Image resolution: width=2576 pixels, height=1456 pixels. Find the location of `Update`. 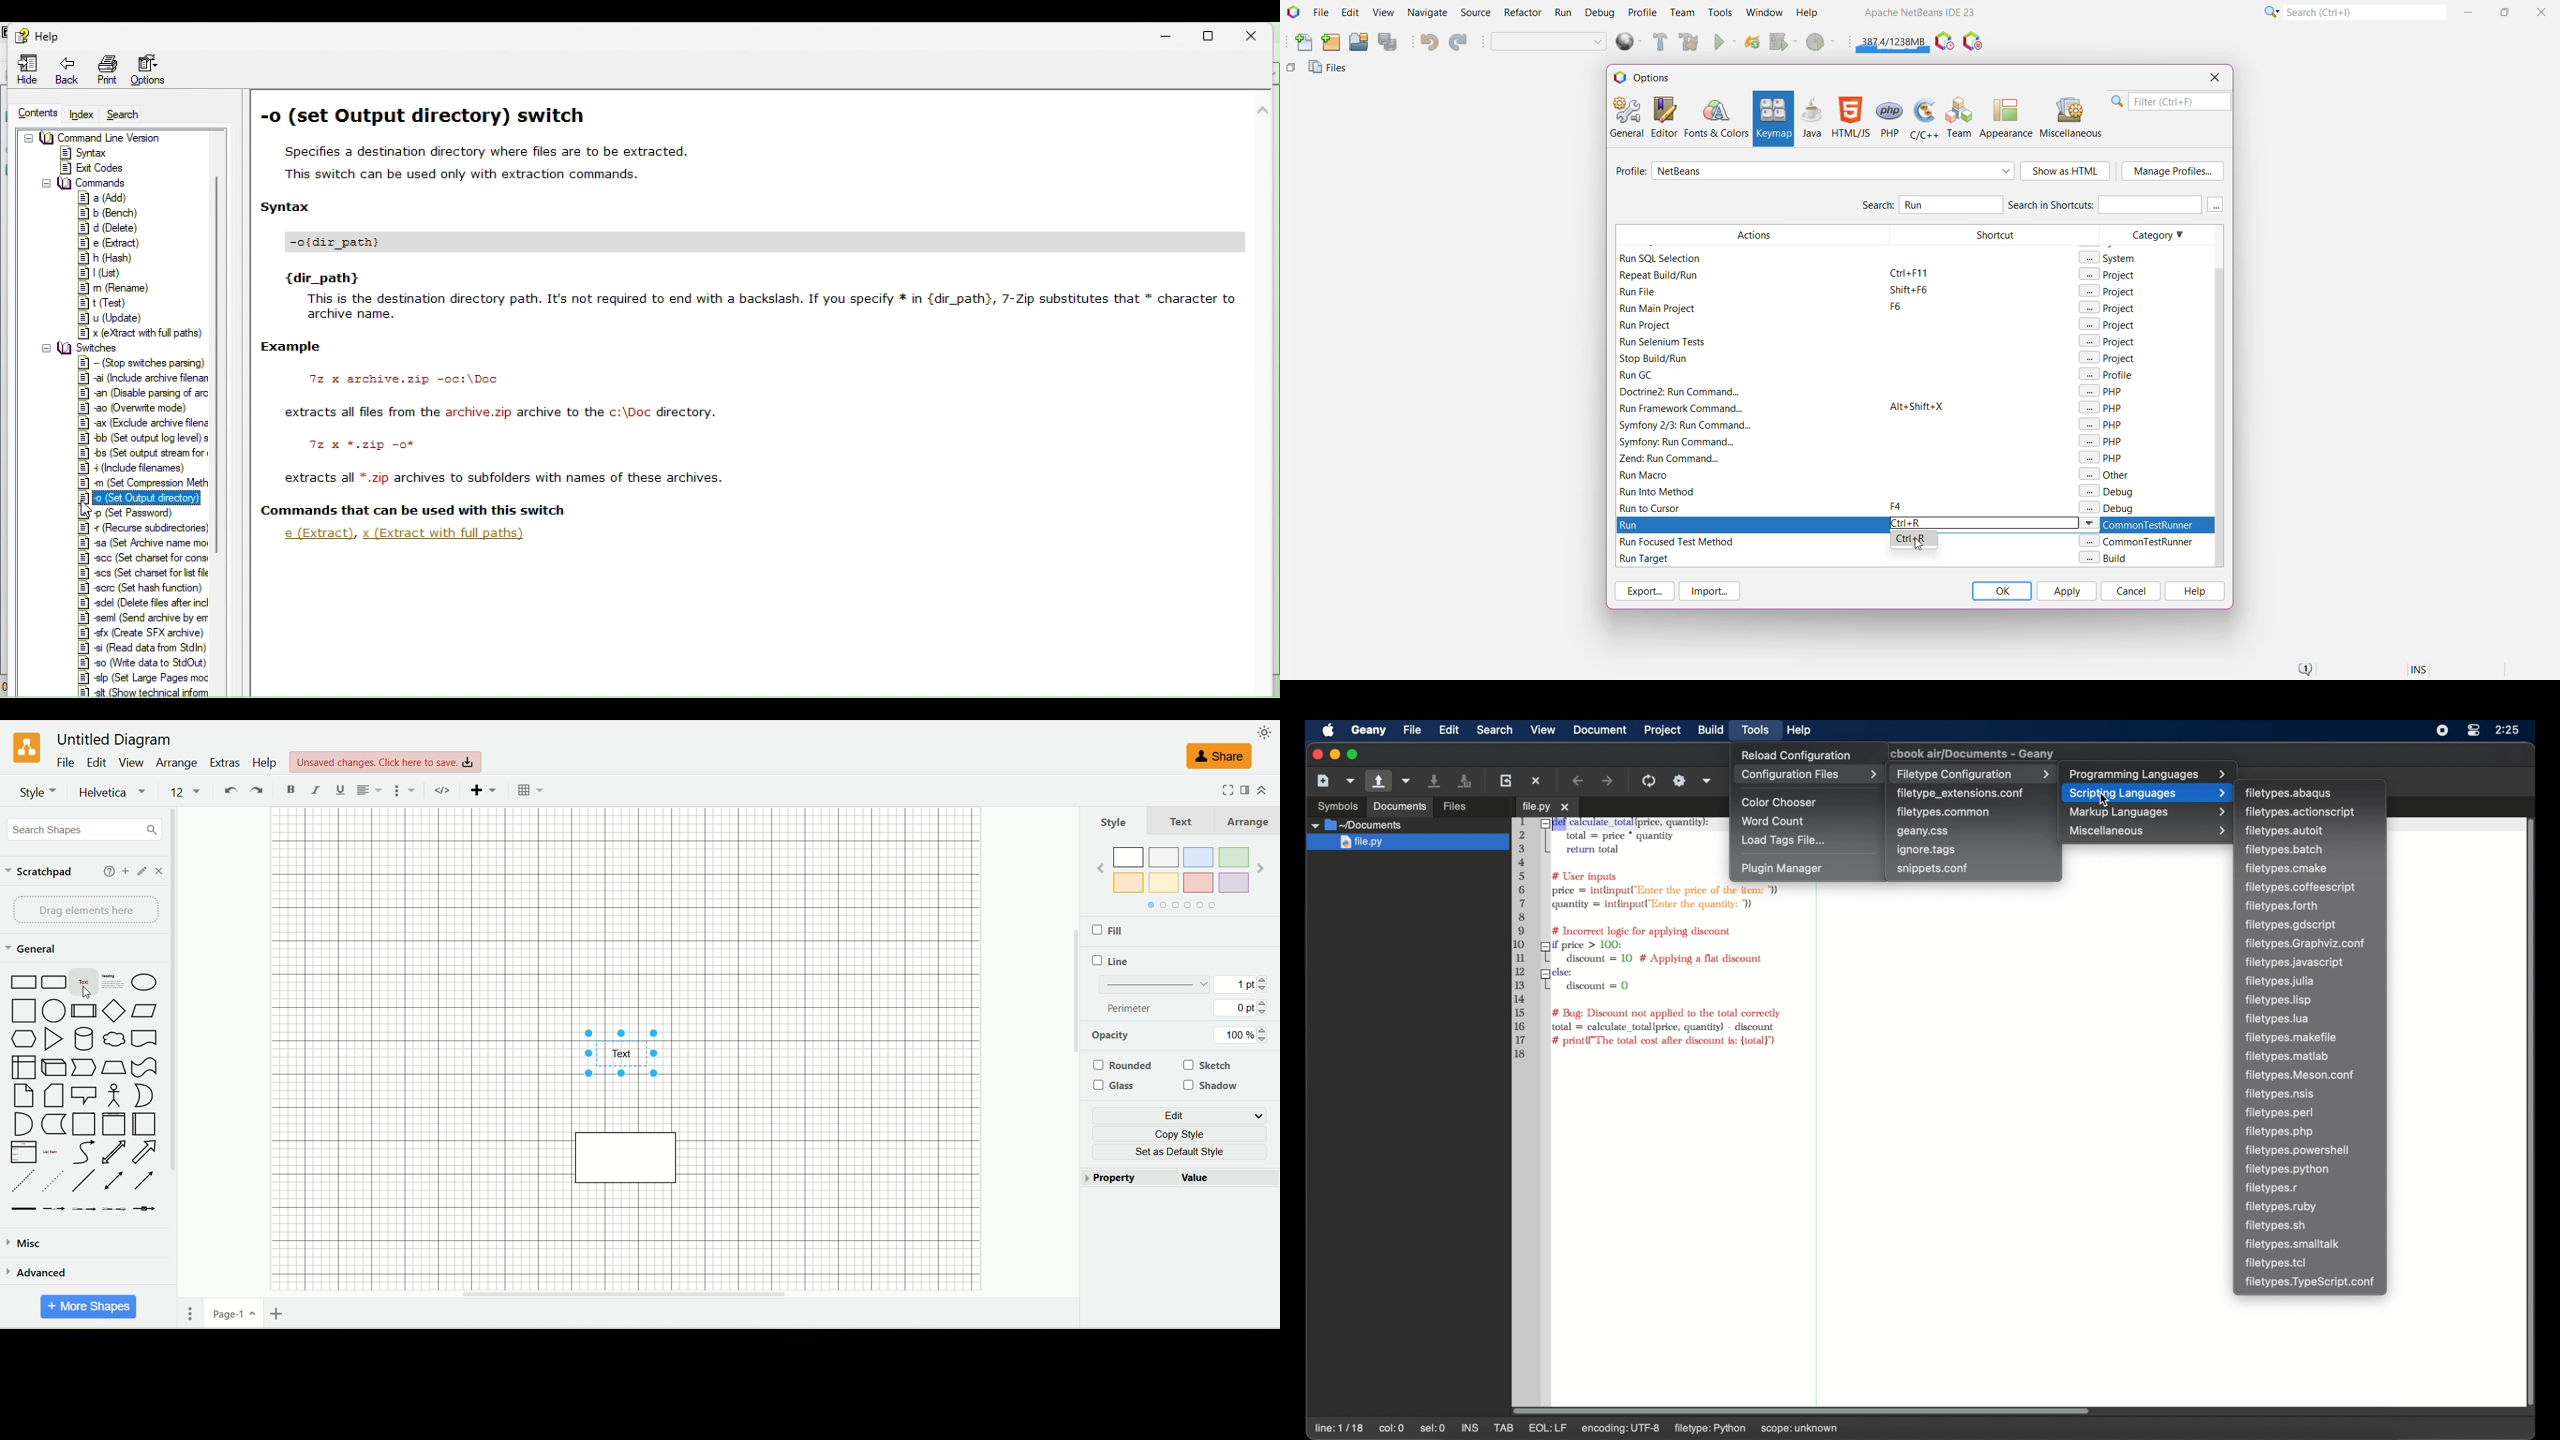

Update is located at coordinates (108, 319).